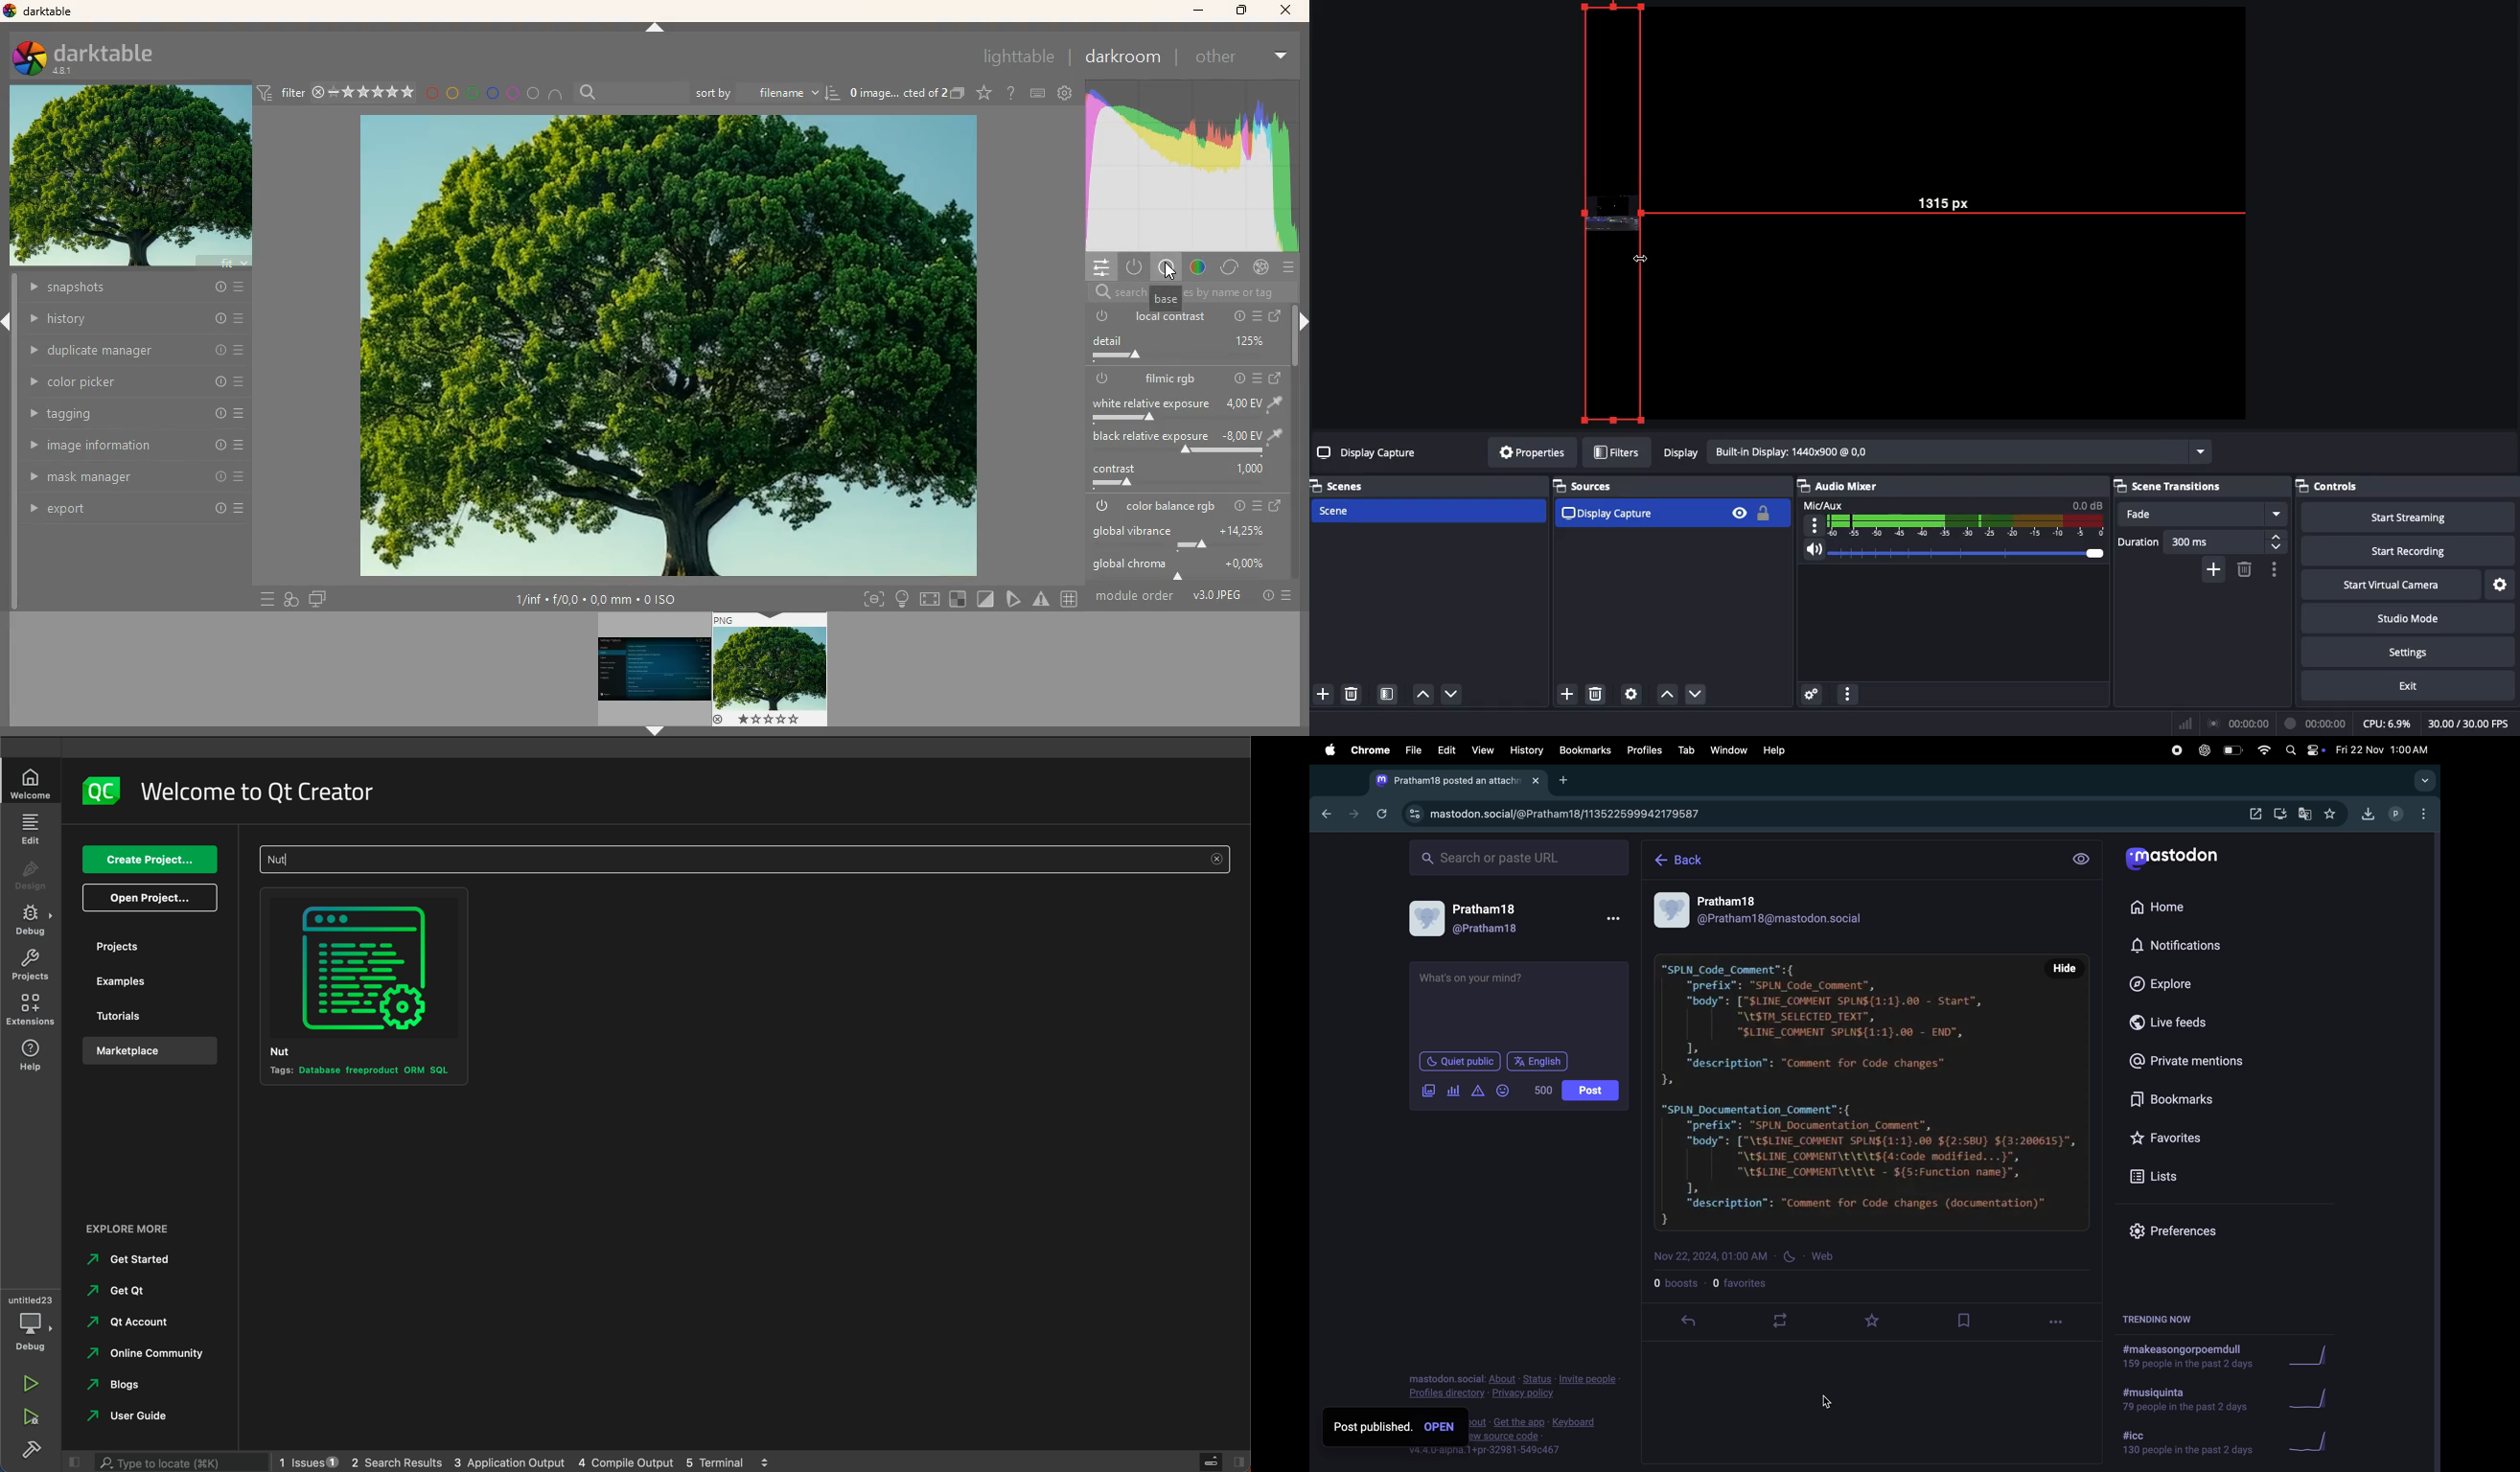 Image resolution: width=2520 pixels, height=1484 pixels. I want to click on duplicate manager, so click(131, 349).